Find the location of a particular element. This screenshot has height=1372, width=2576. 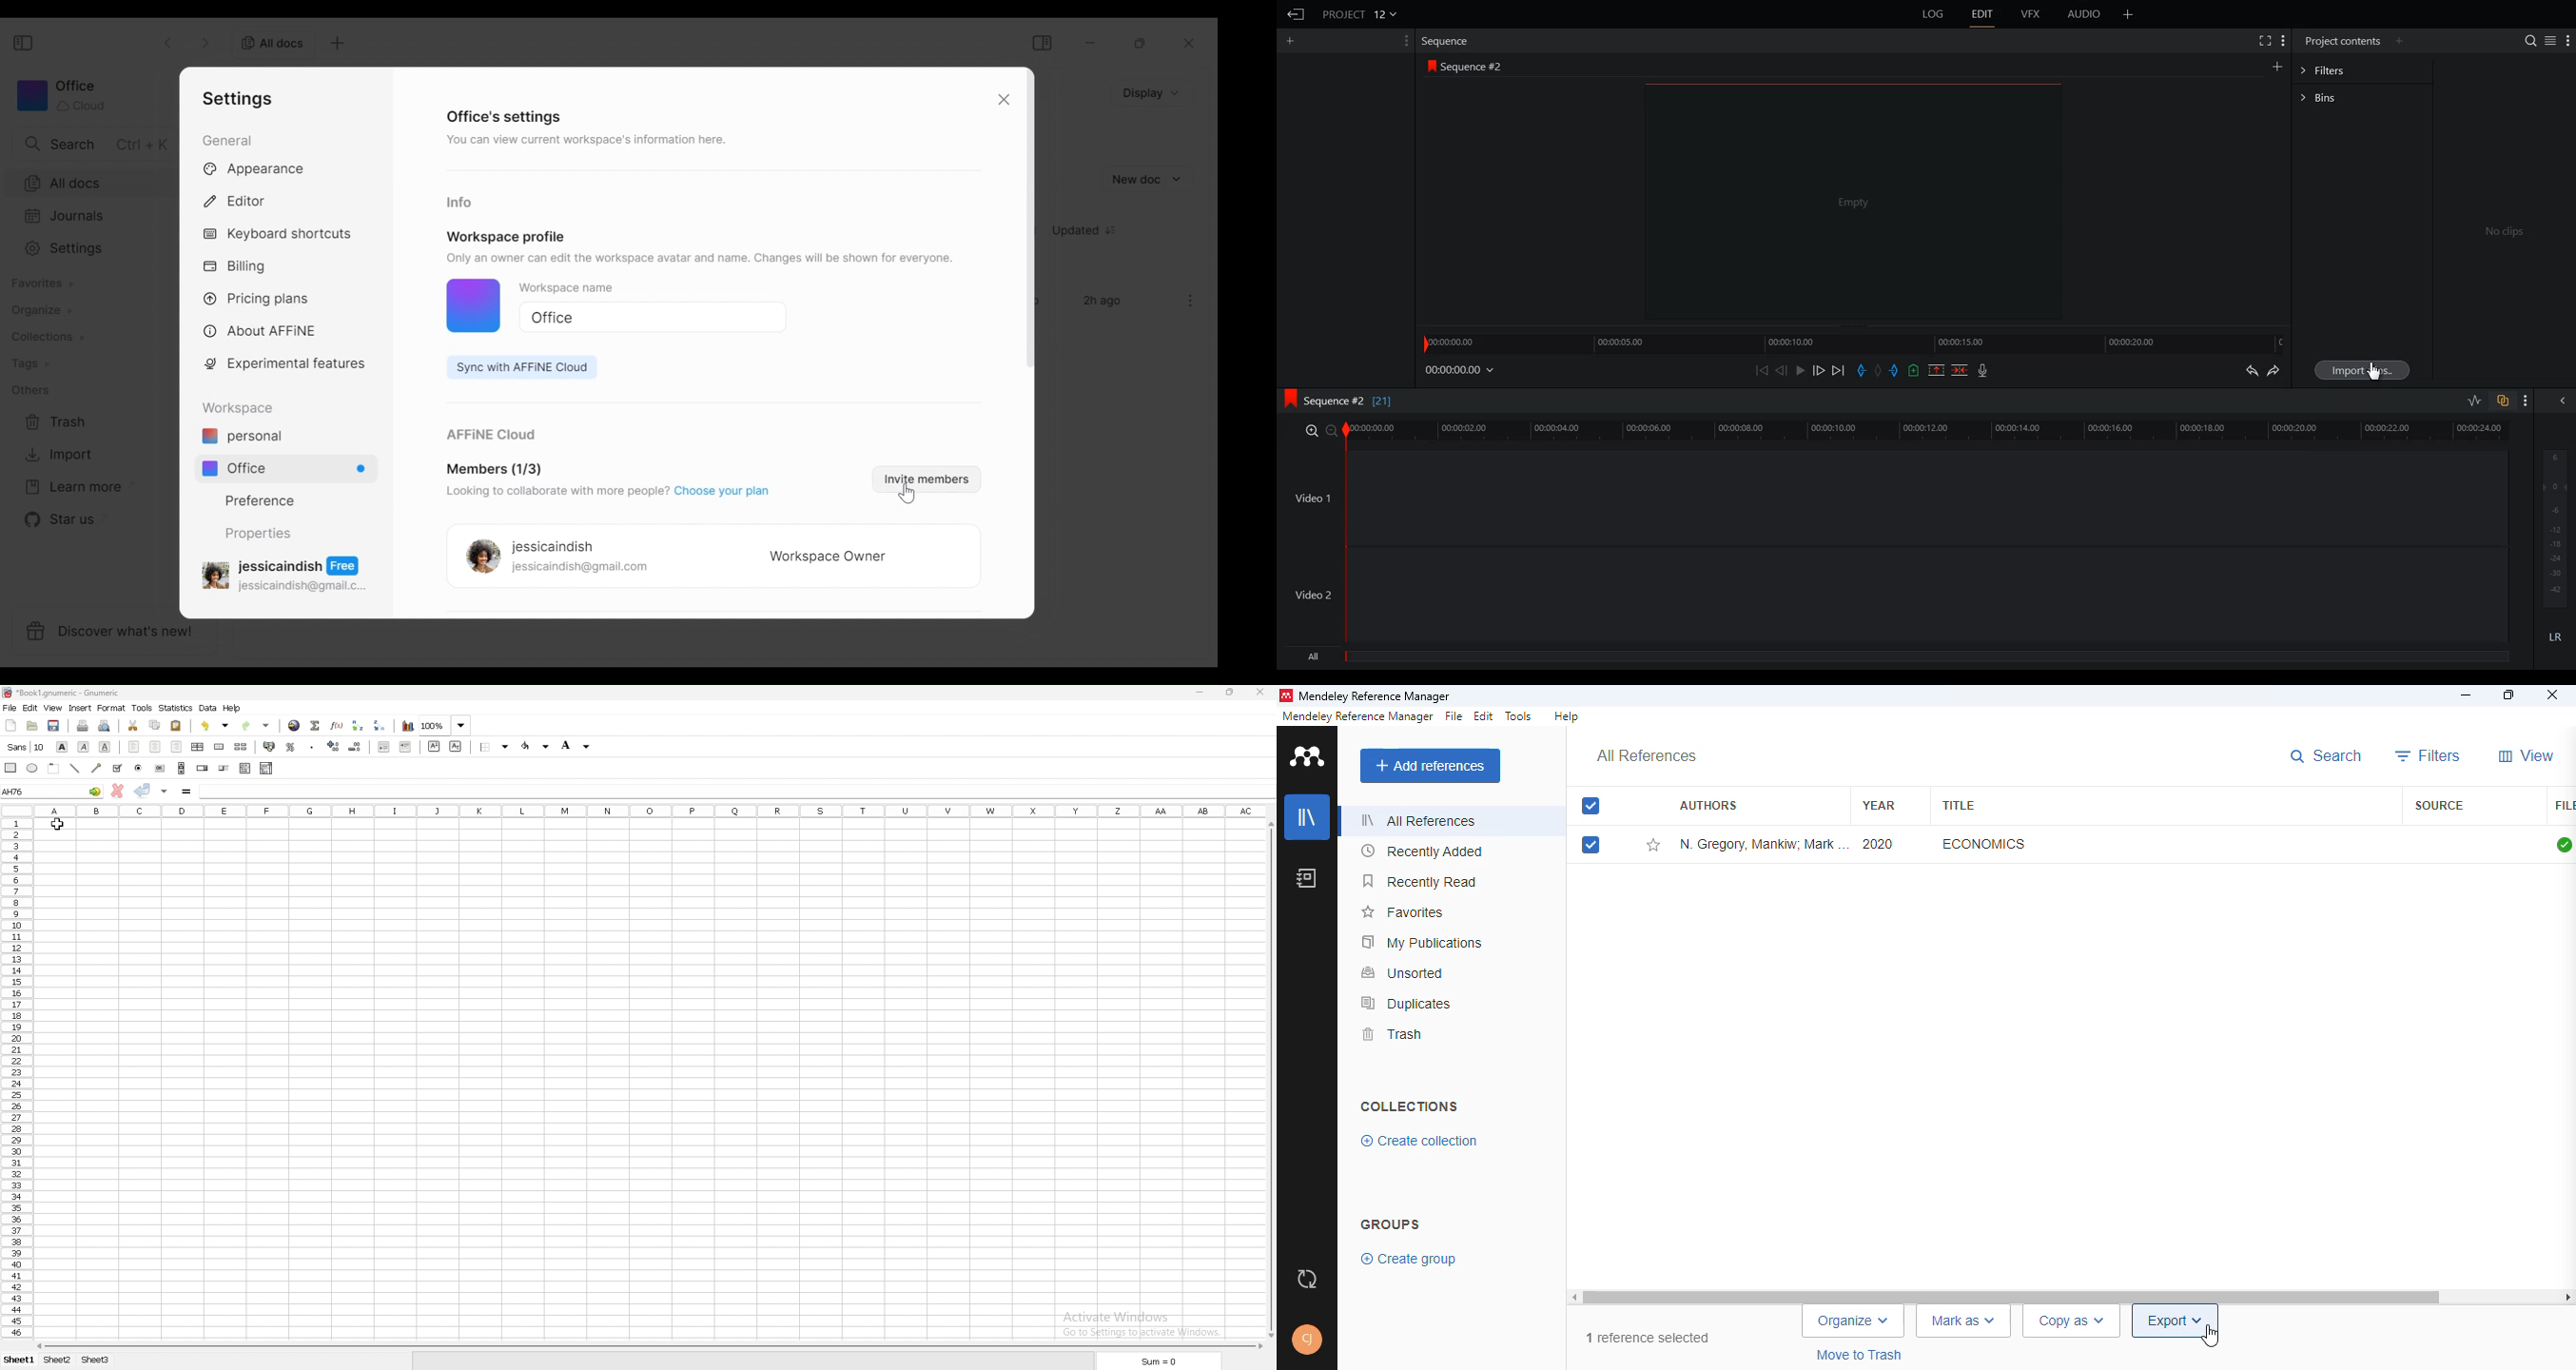

logo is located at coordinates (1307, 755).